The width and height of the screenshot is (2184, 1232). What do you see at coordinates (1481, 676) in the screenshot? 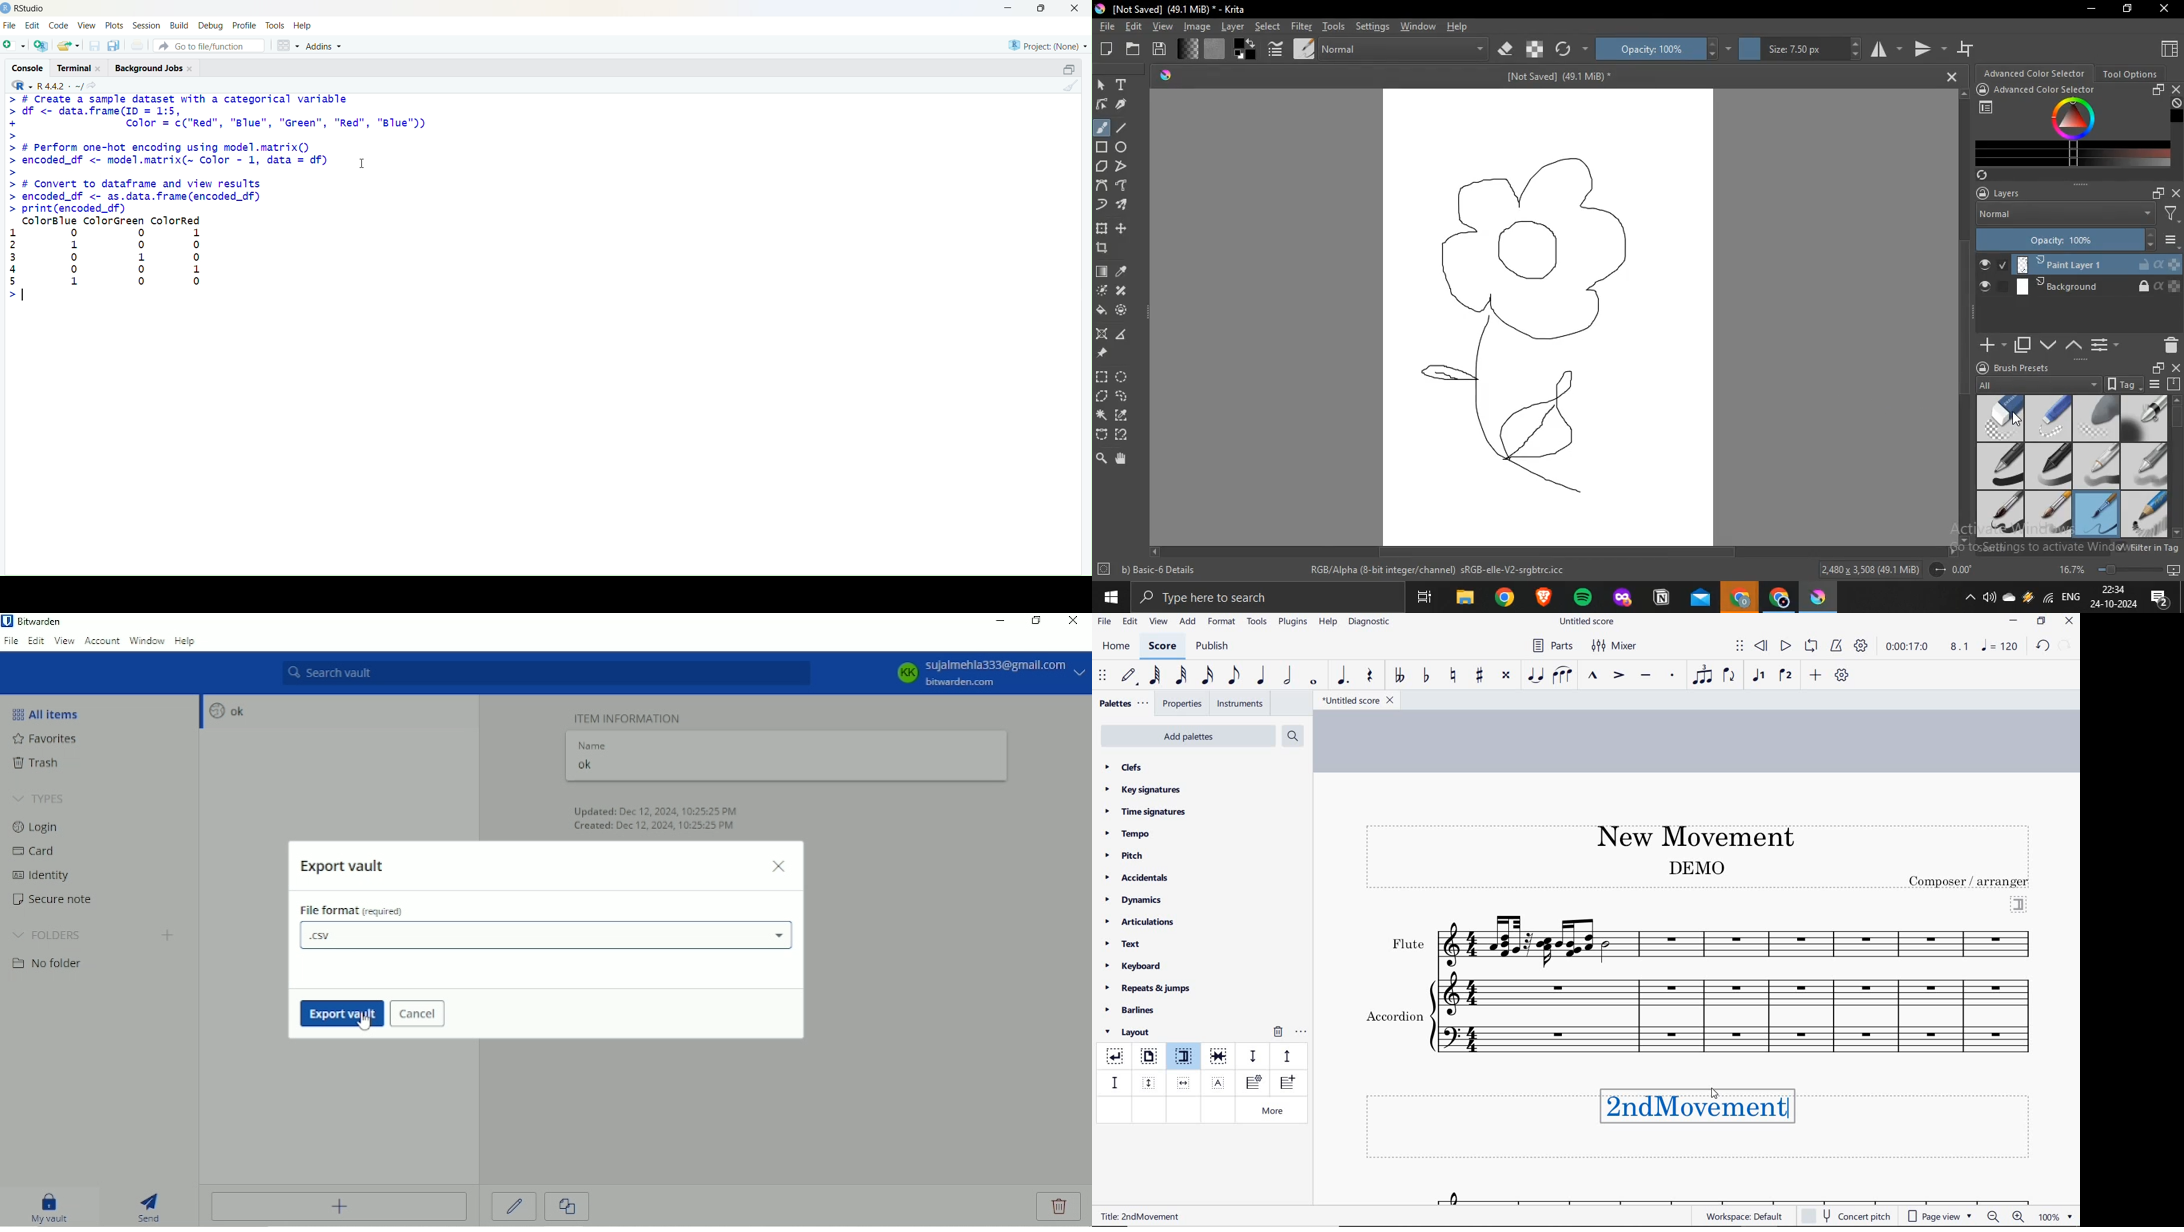
I see `toggle sharp` at bounding box center [1481, 676].